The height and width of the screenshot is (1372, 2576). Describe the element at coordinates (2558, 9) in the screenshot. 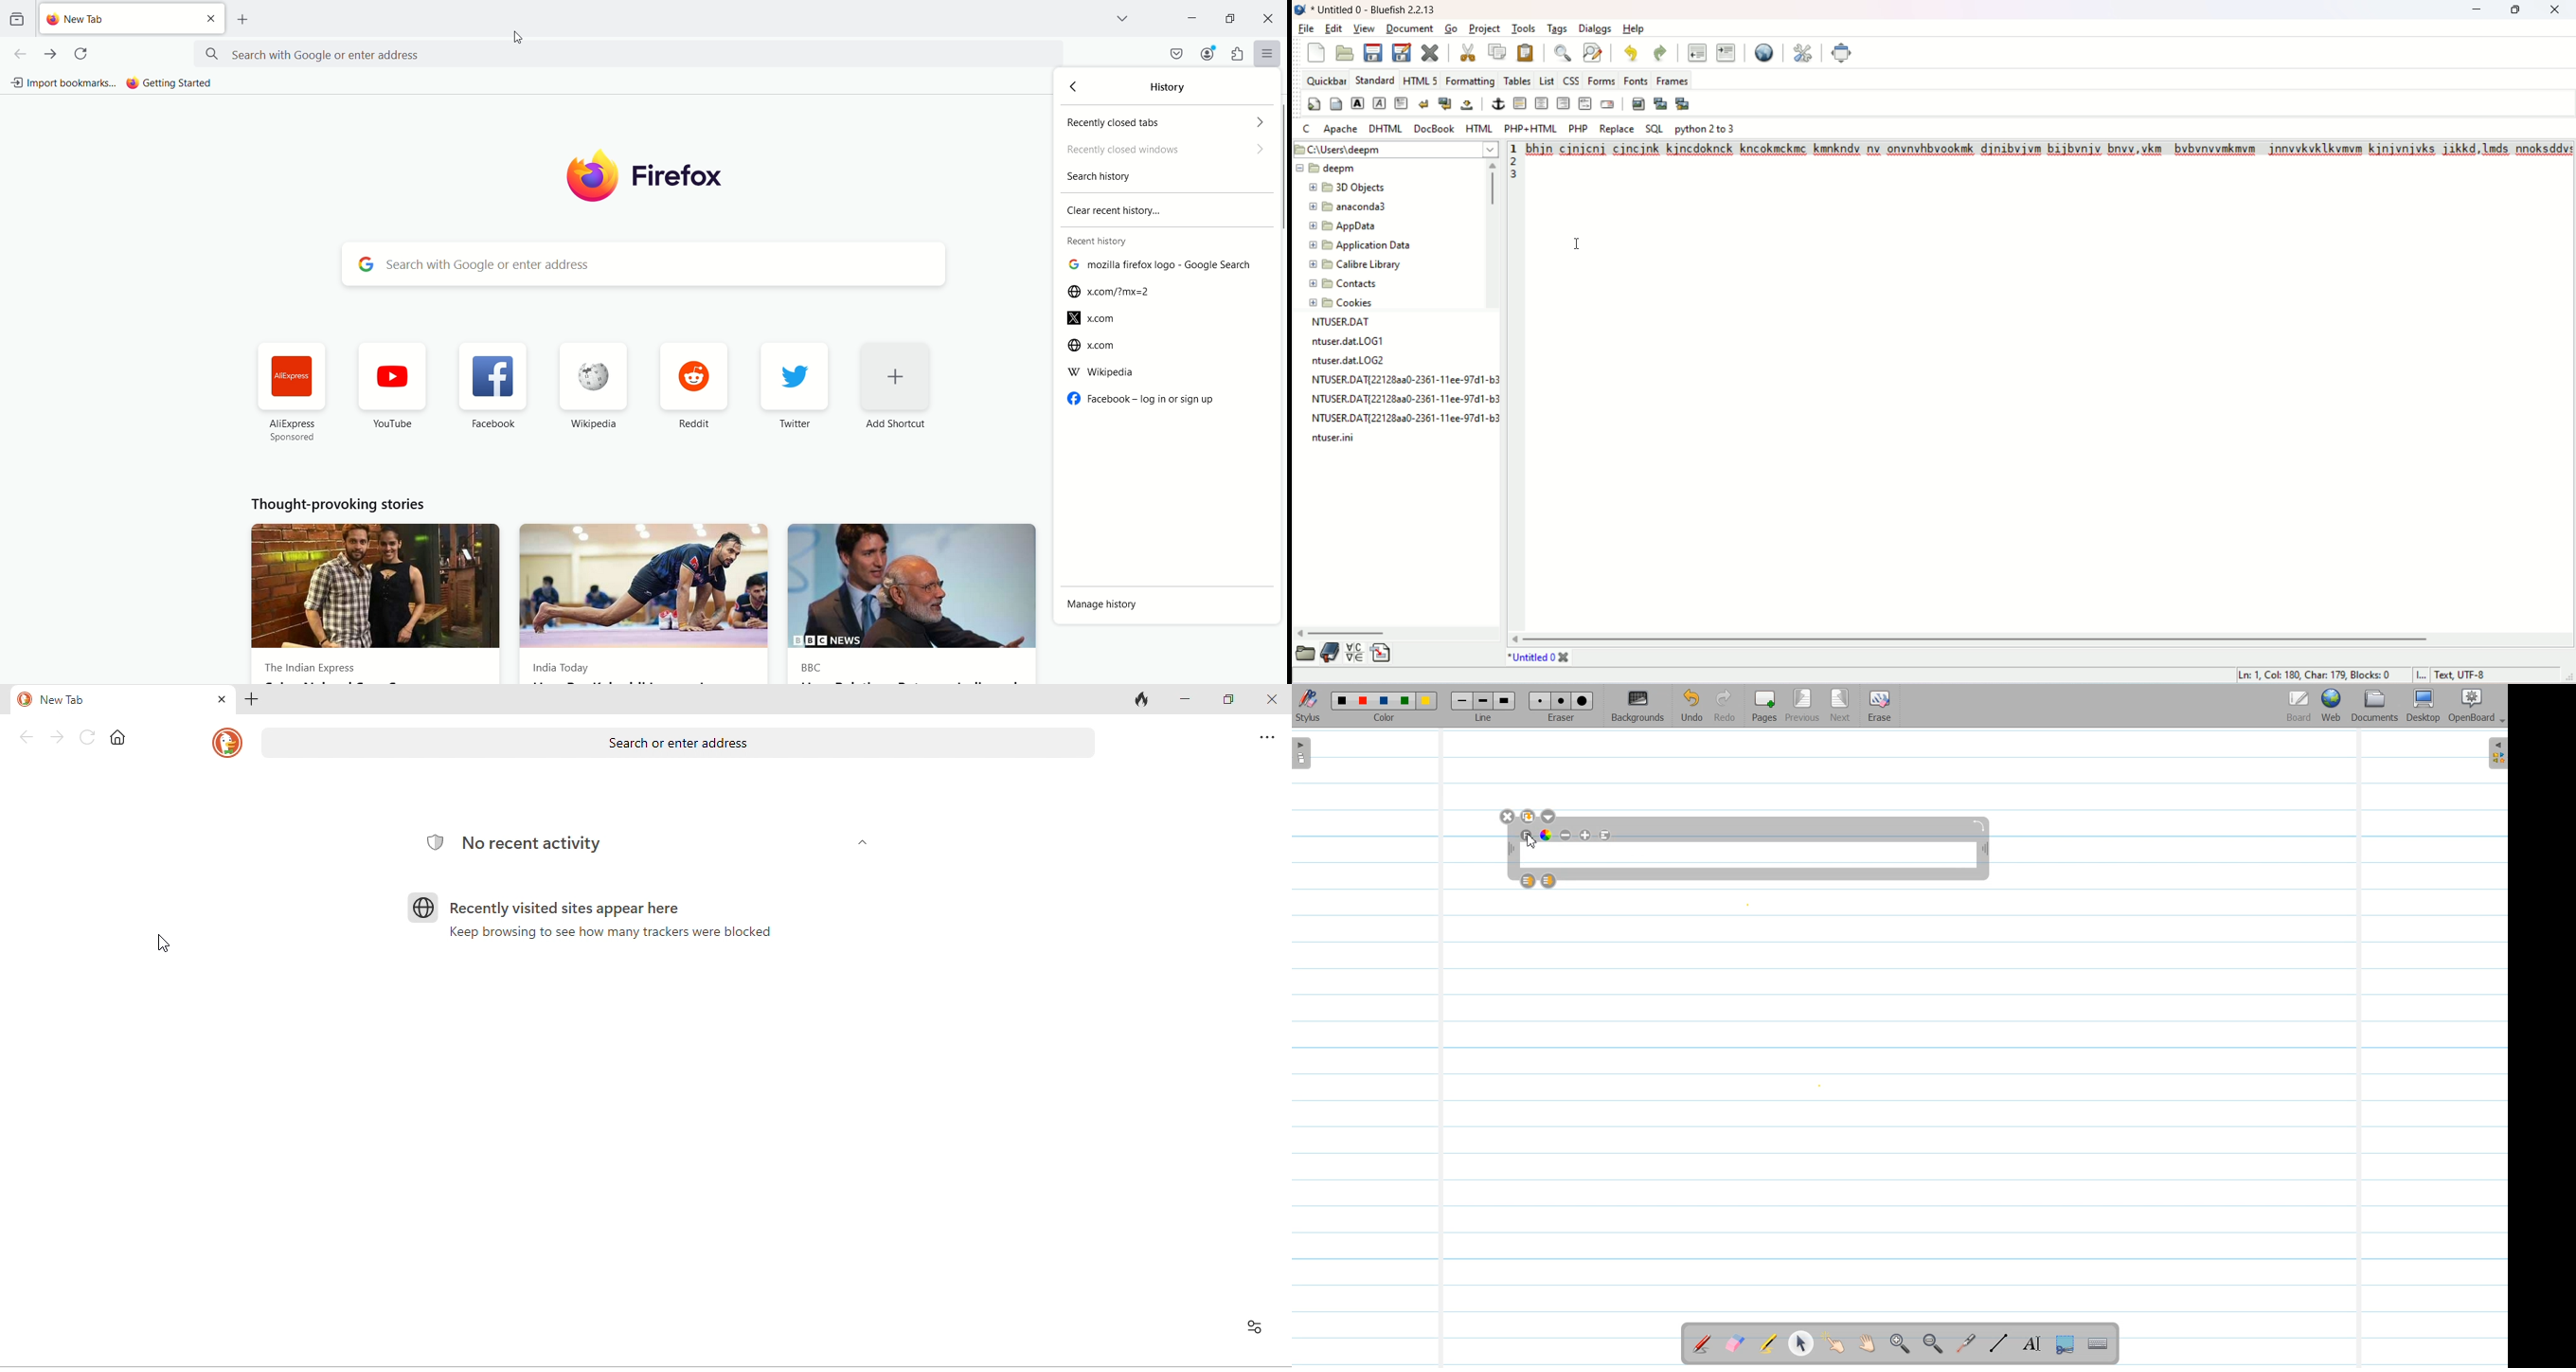

I see `close` at that location.